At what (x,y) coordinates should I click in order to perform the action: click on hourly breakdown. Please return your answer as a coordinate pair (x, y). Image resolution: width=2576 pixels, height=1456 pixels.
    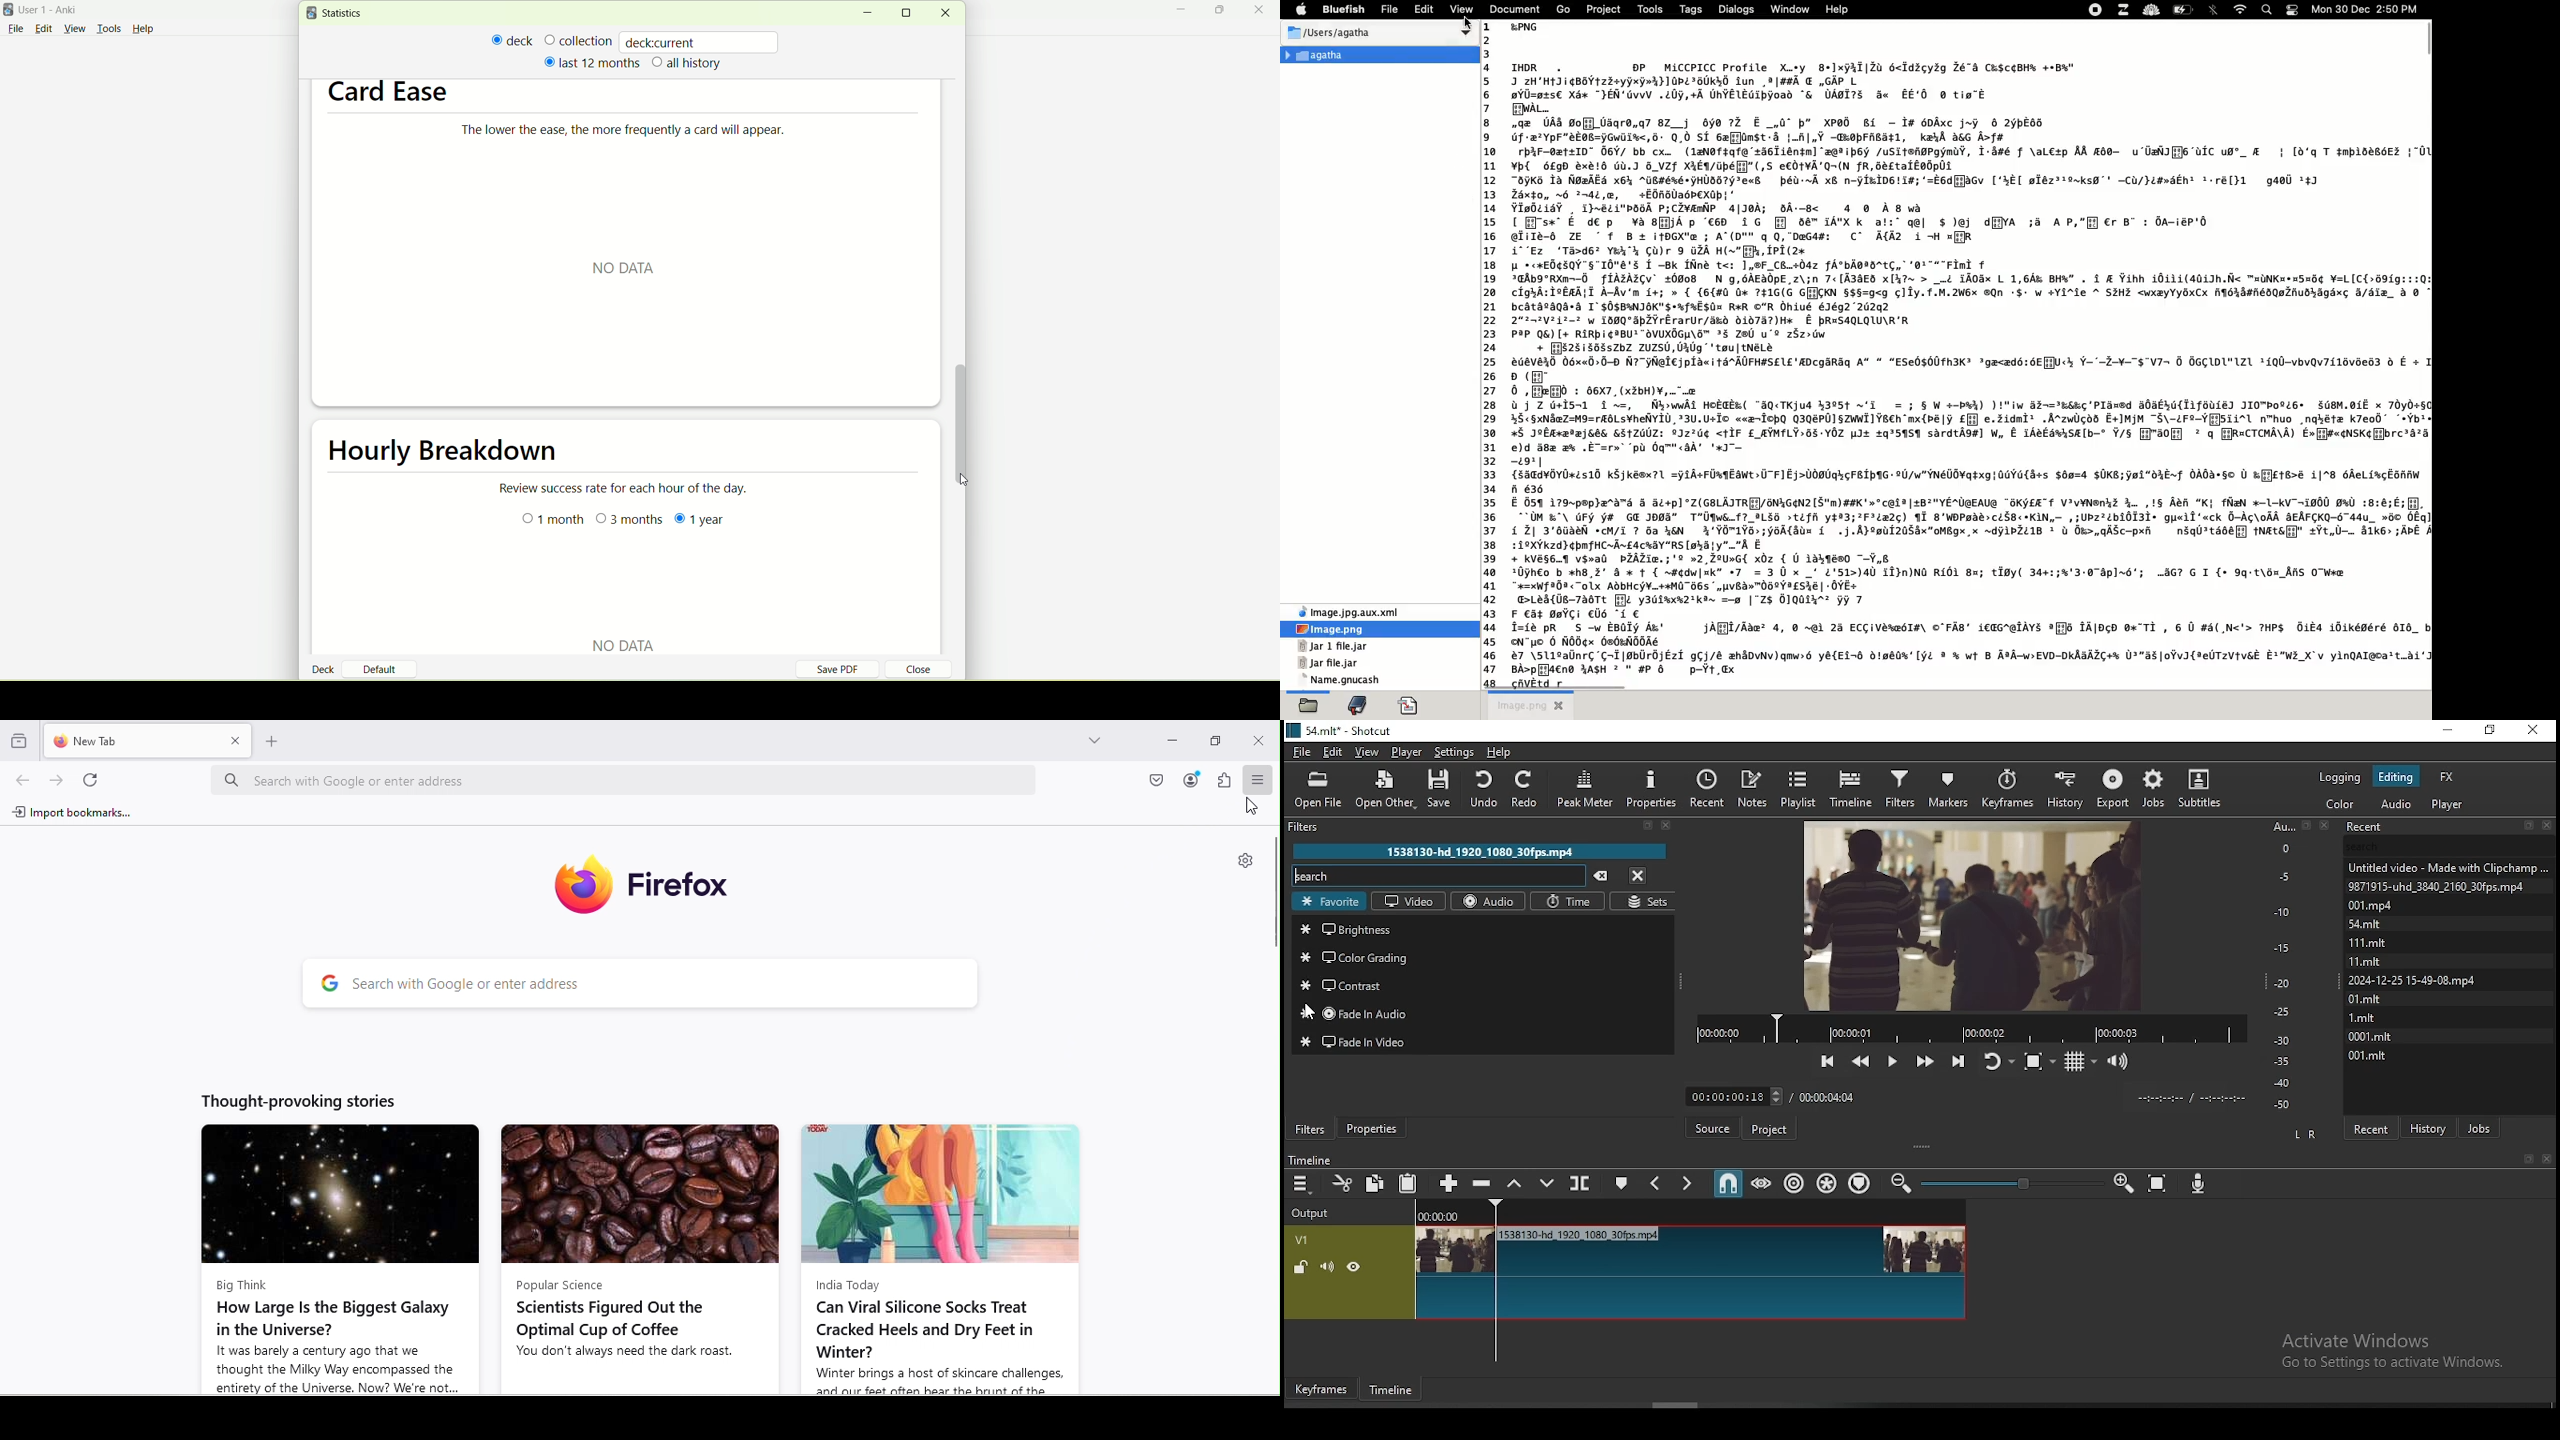
    Looking at the image, I should click on (435, 455).